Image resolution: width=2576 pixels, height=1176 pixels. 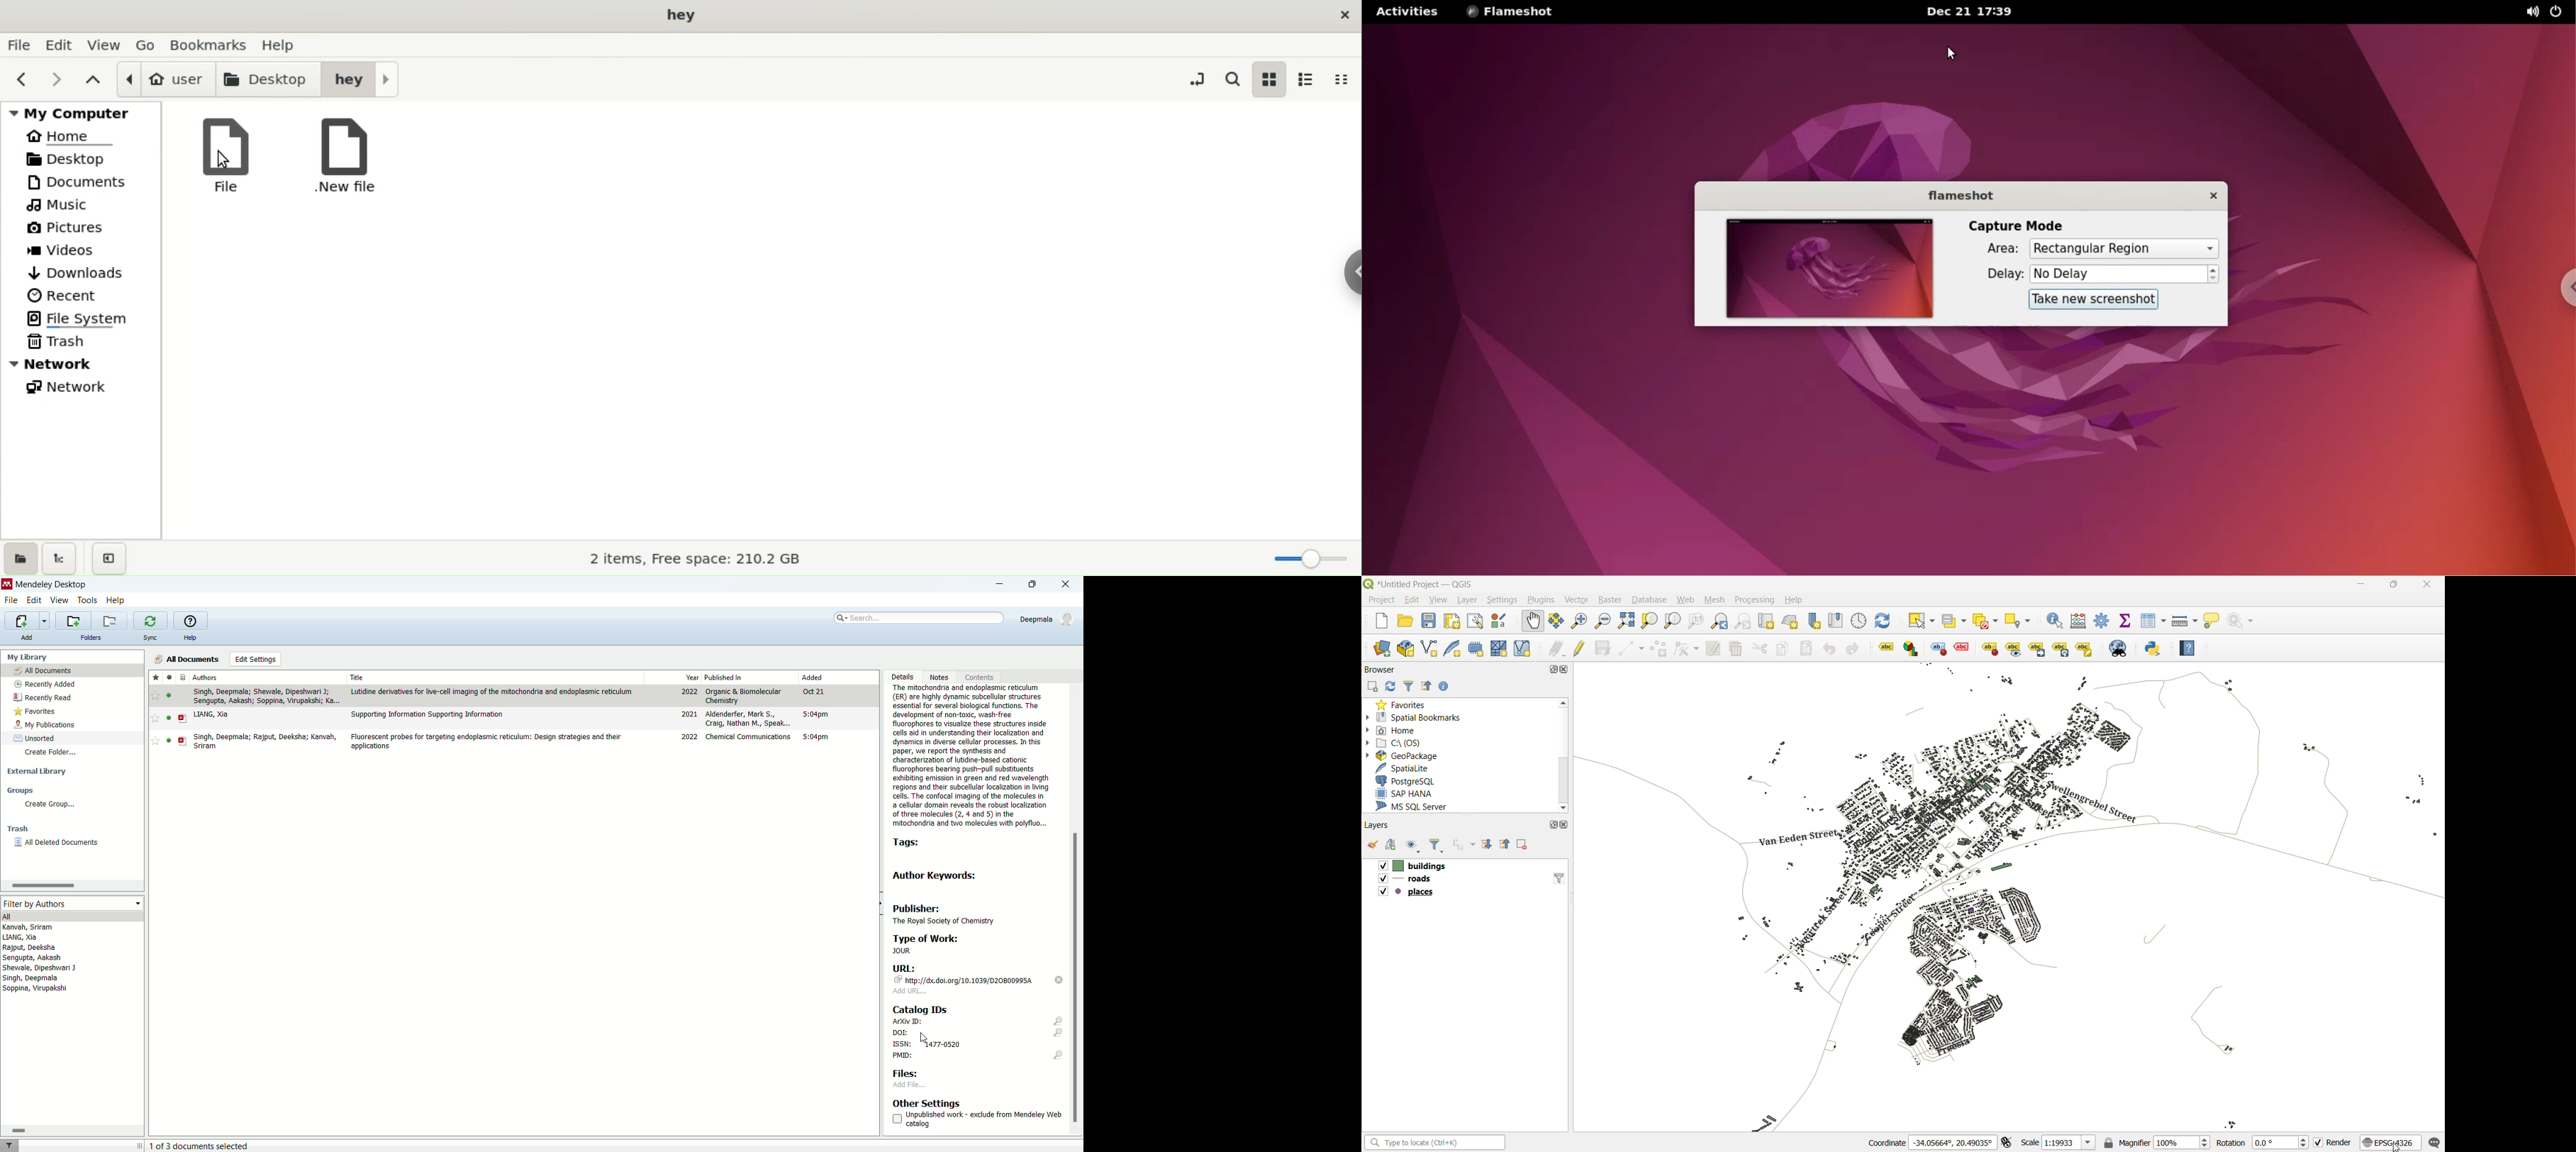 What do you see at coordinates (109, 621) in the screenshot?
I see `remove current folder` at bounding box center [109, 621].